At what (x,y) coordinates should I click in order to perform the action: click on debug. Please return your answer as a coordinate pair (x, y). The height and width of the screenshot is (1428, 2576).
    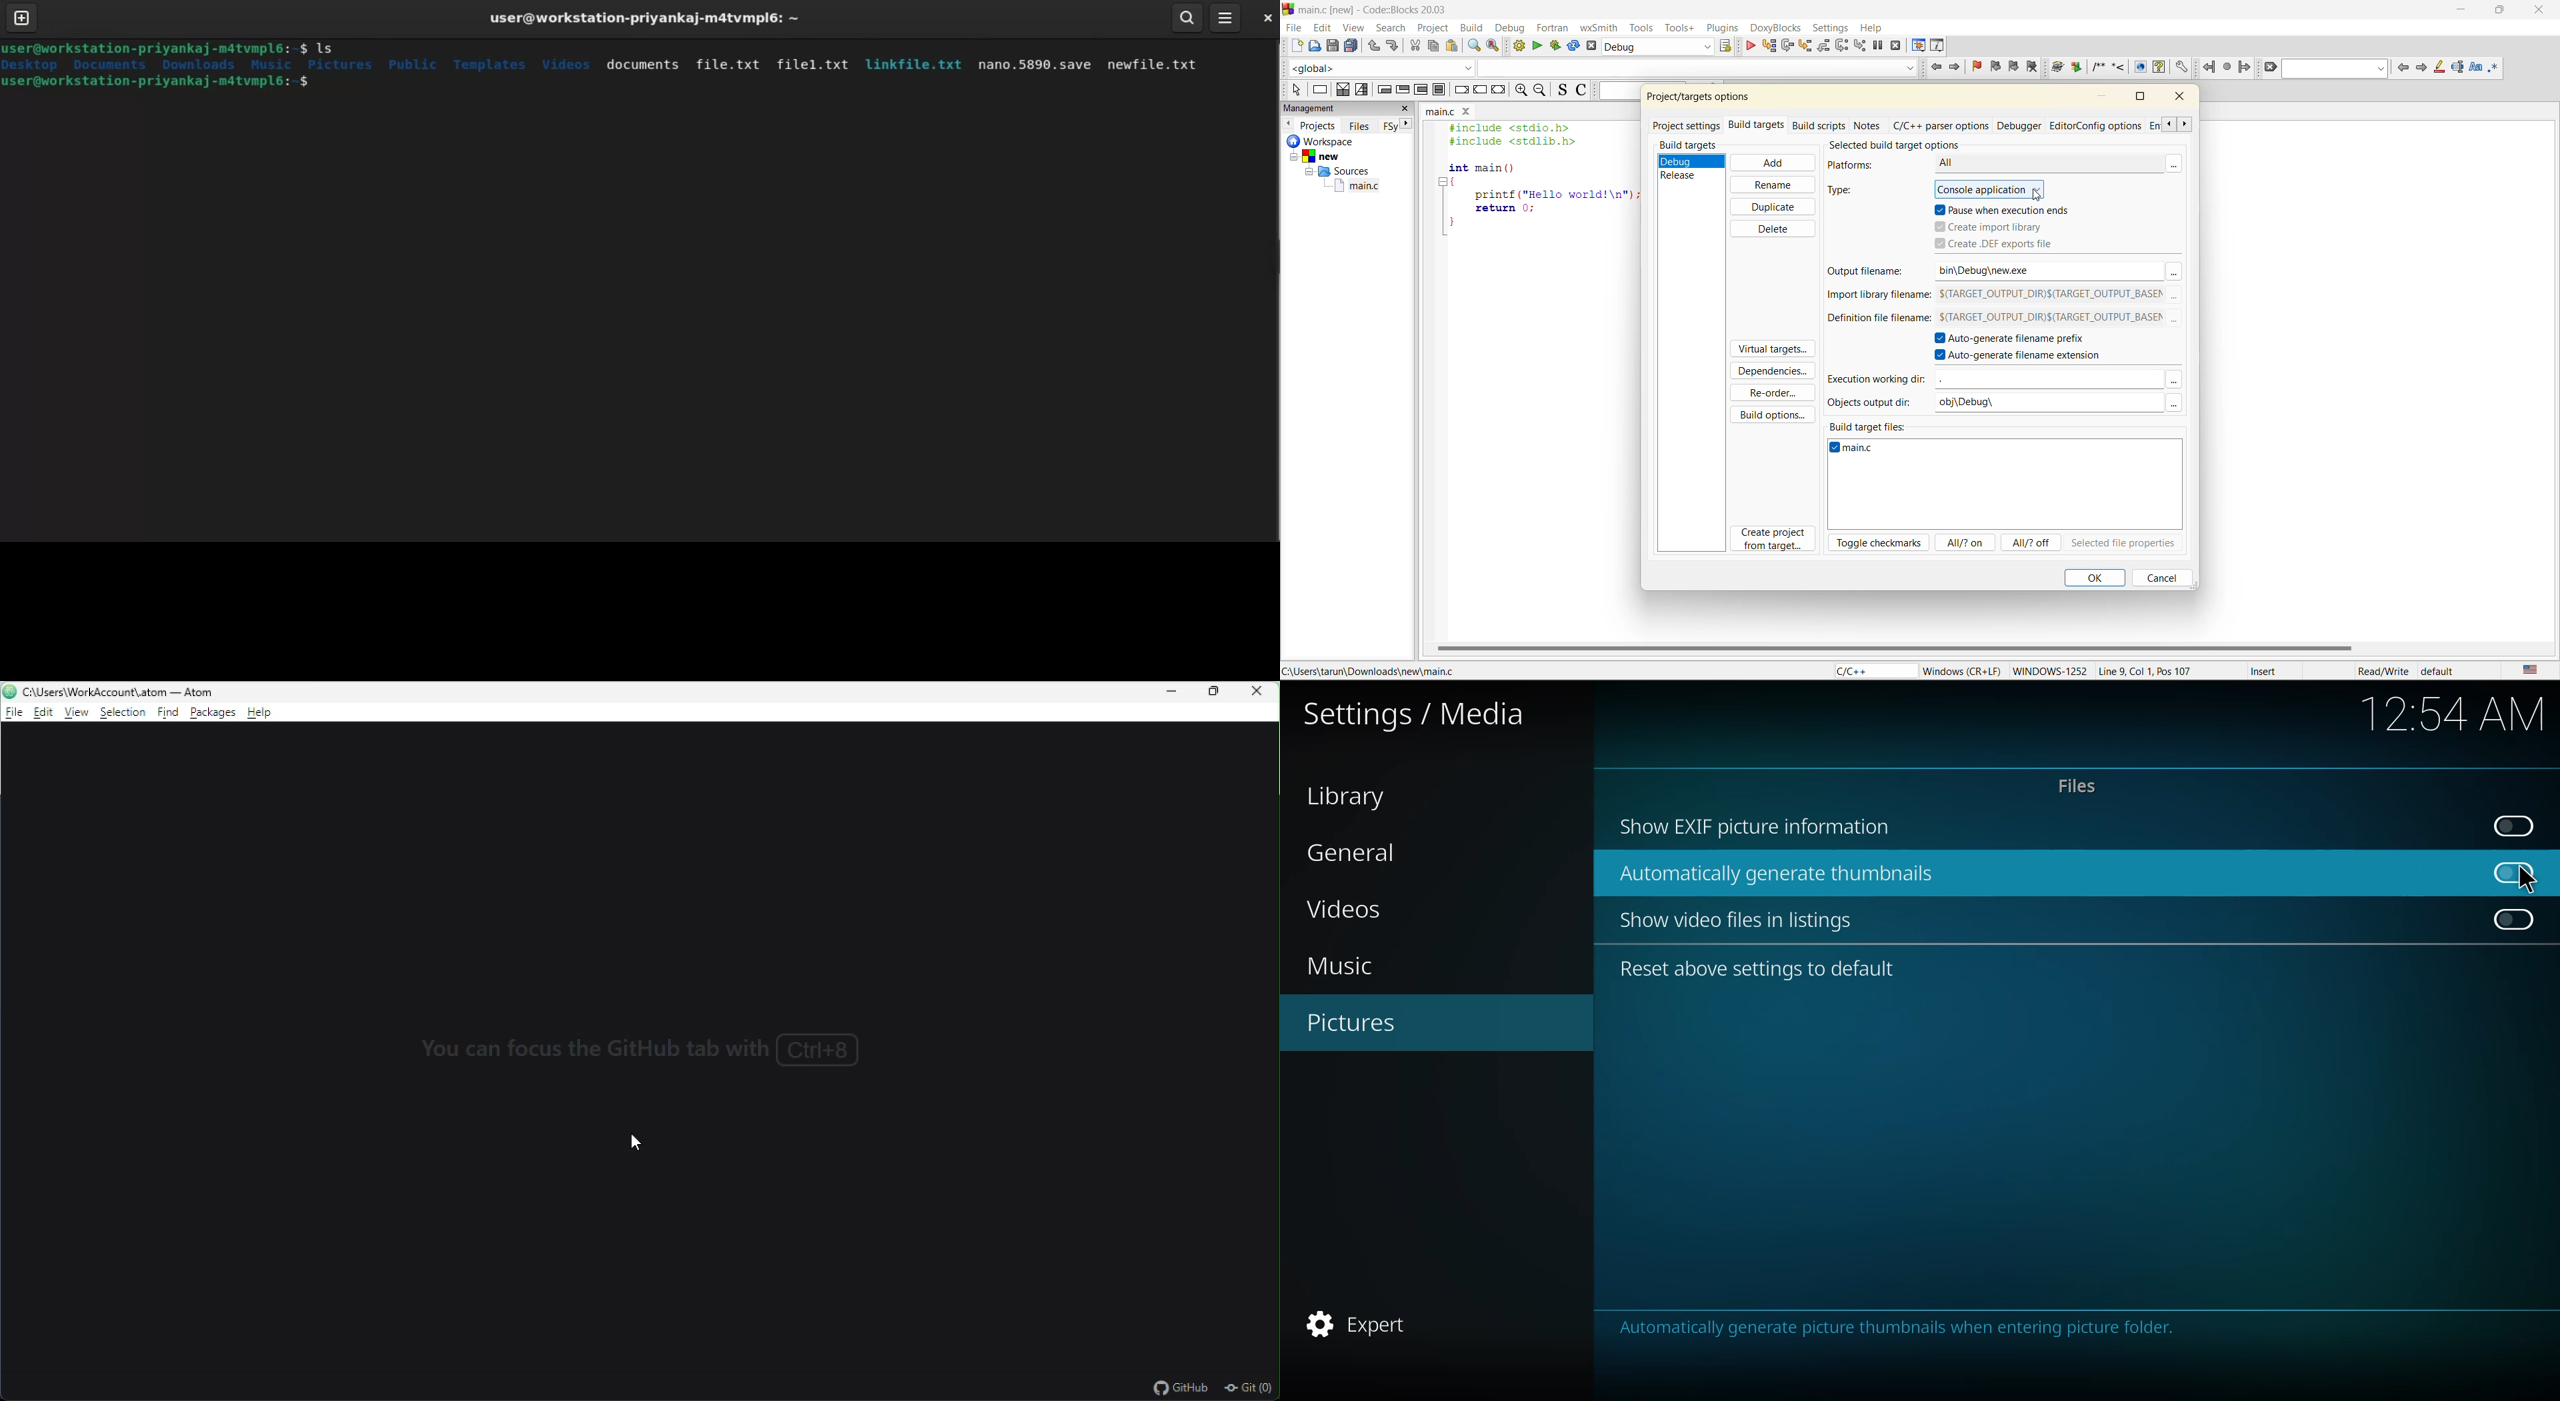
    Looking at the image, I should click on (1511, 27).